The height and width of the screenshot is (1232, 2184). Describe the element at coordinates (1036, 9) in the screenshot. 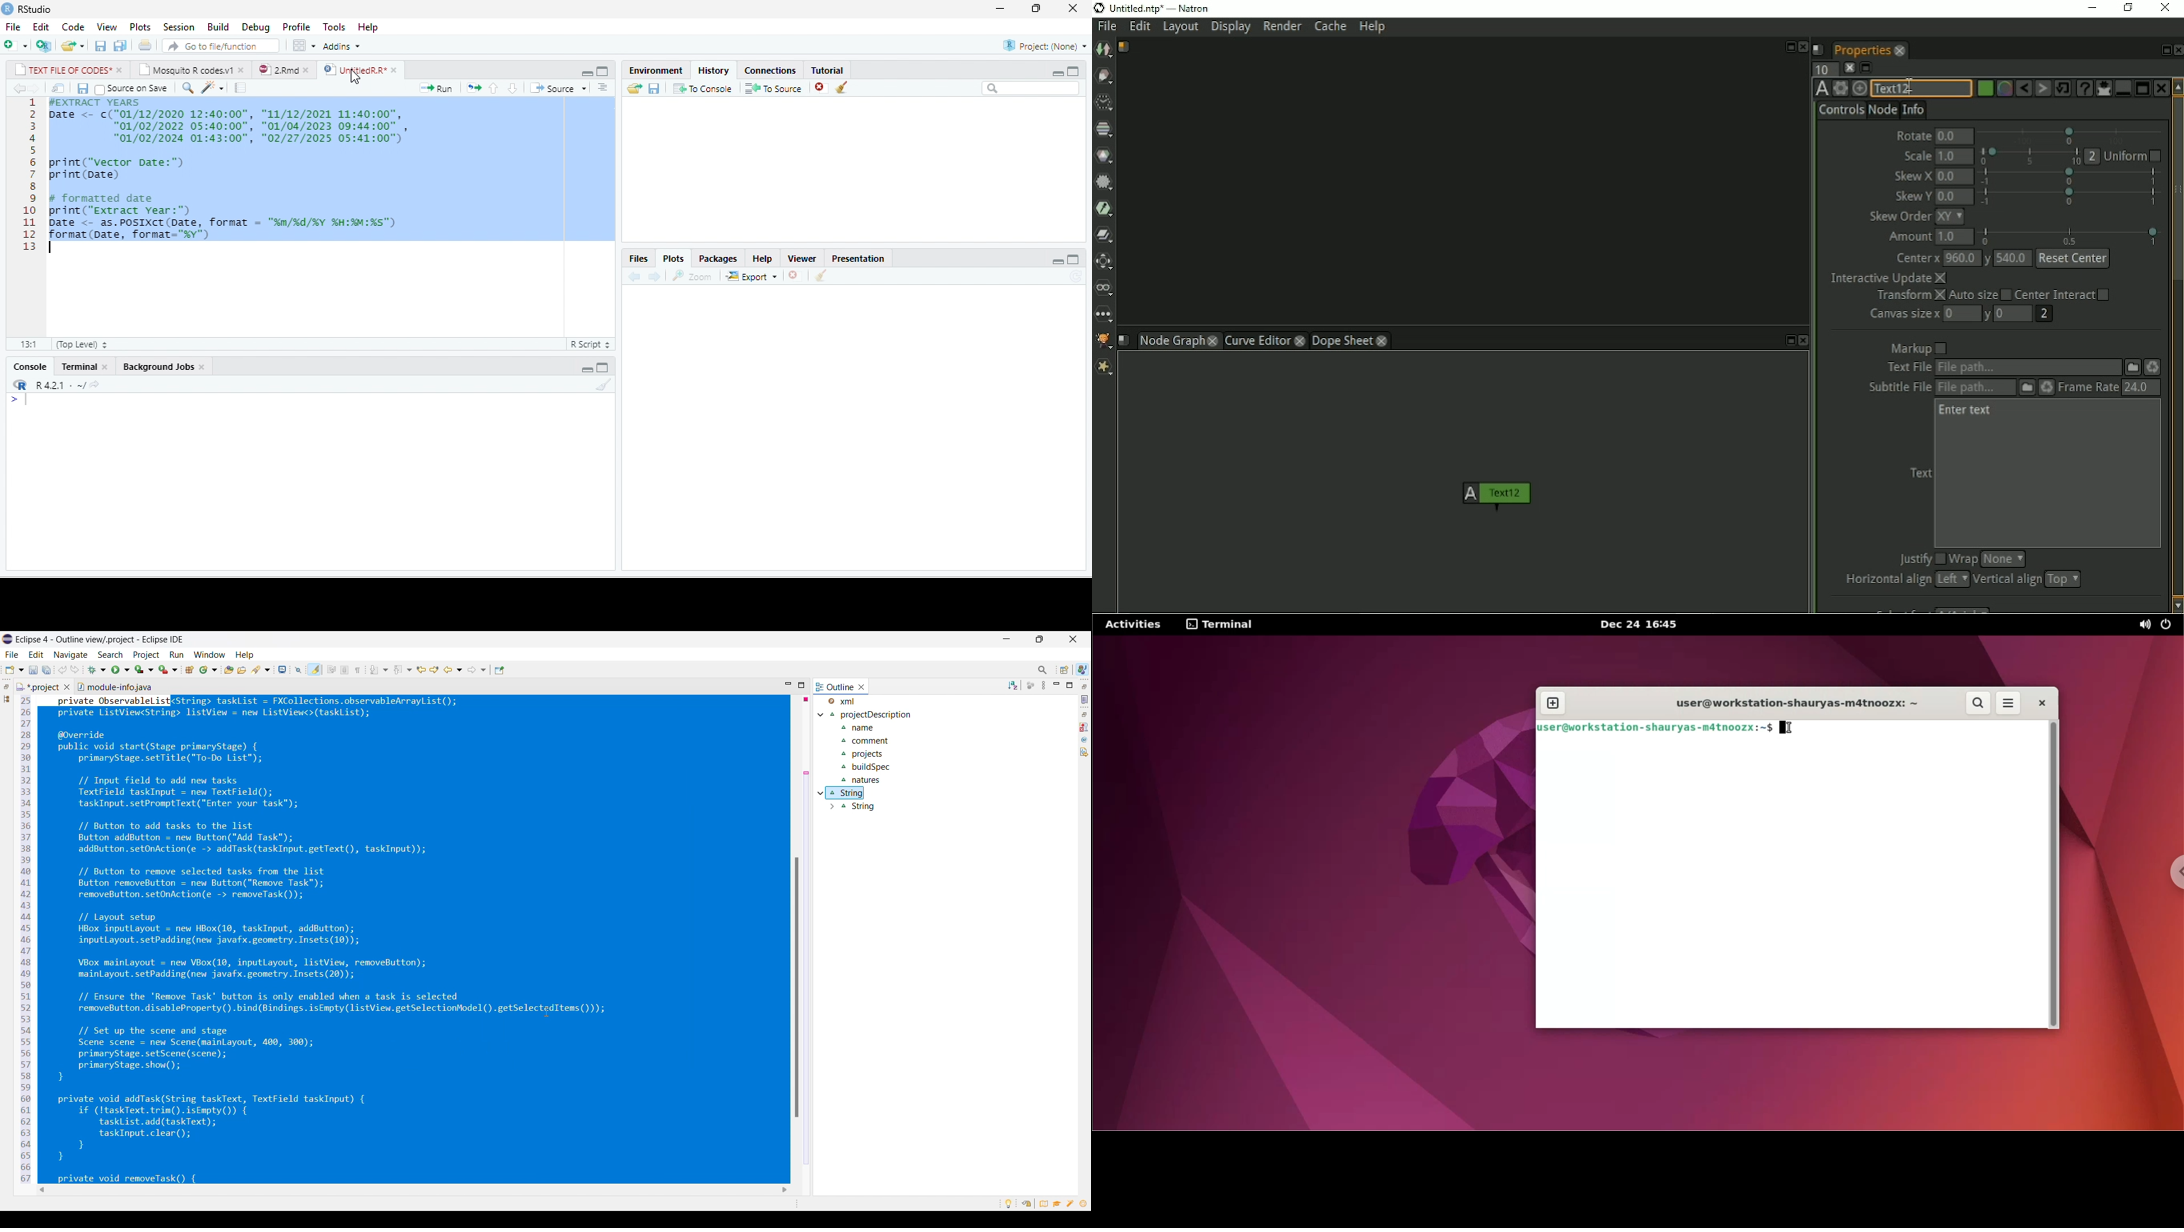

I see `resize` at that location.